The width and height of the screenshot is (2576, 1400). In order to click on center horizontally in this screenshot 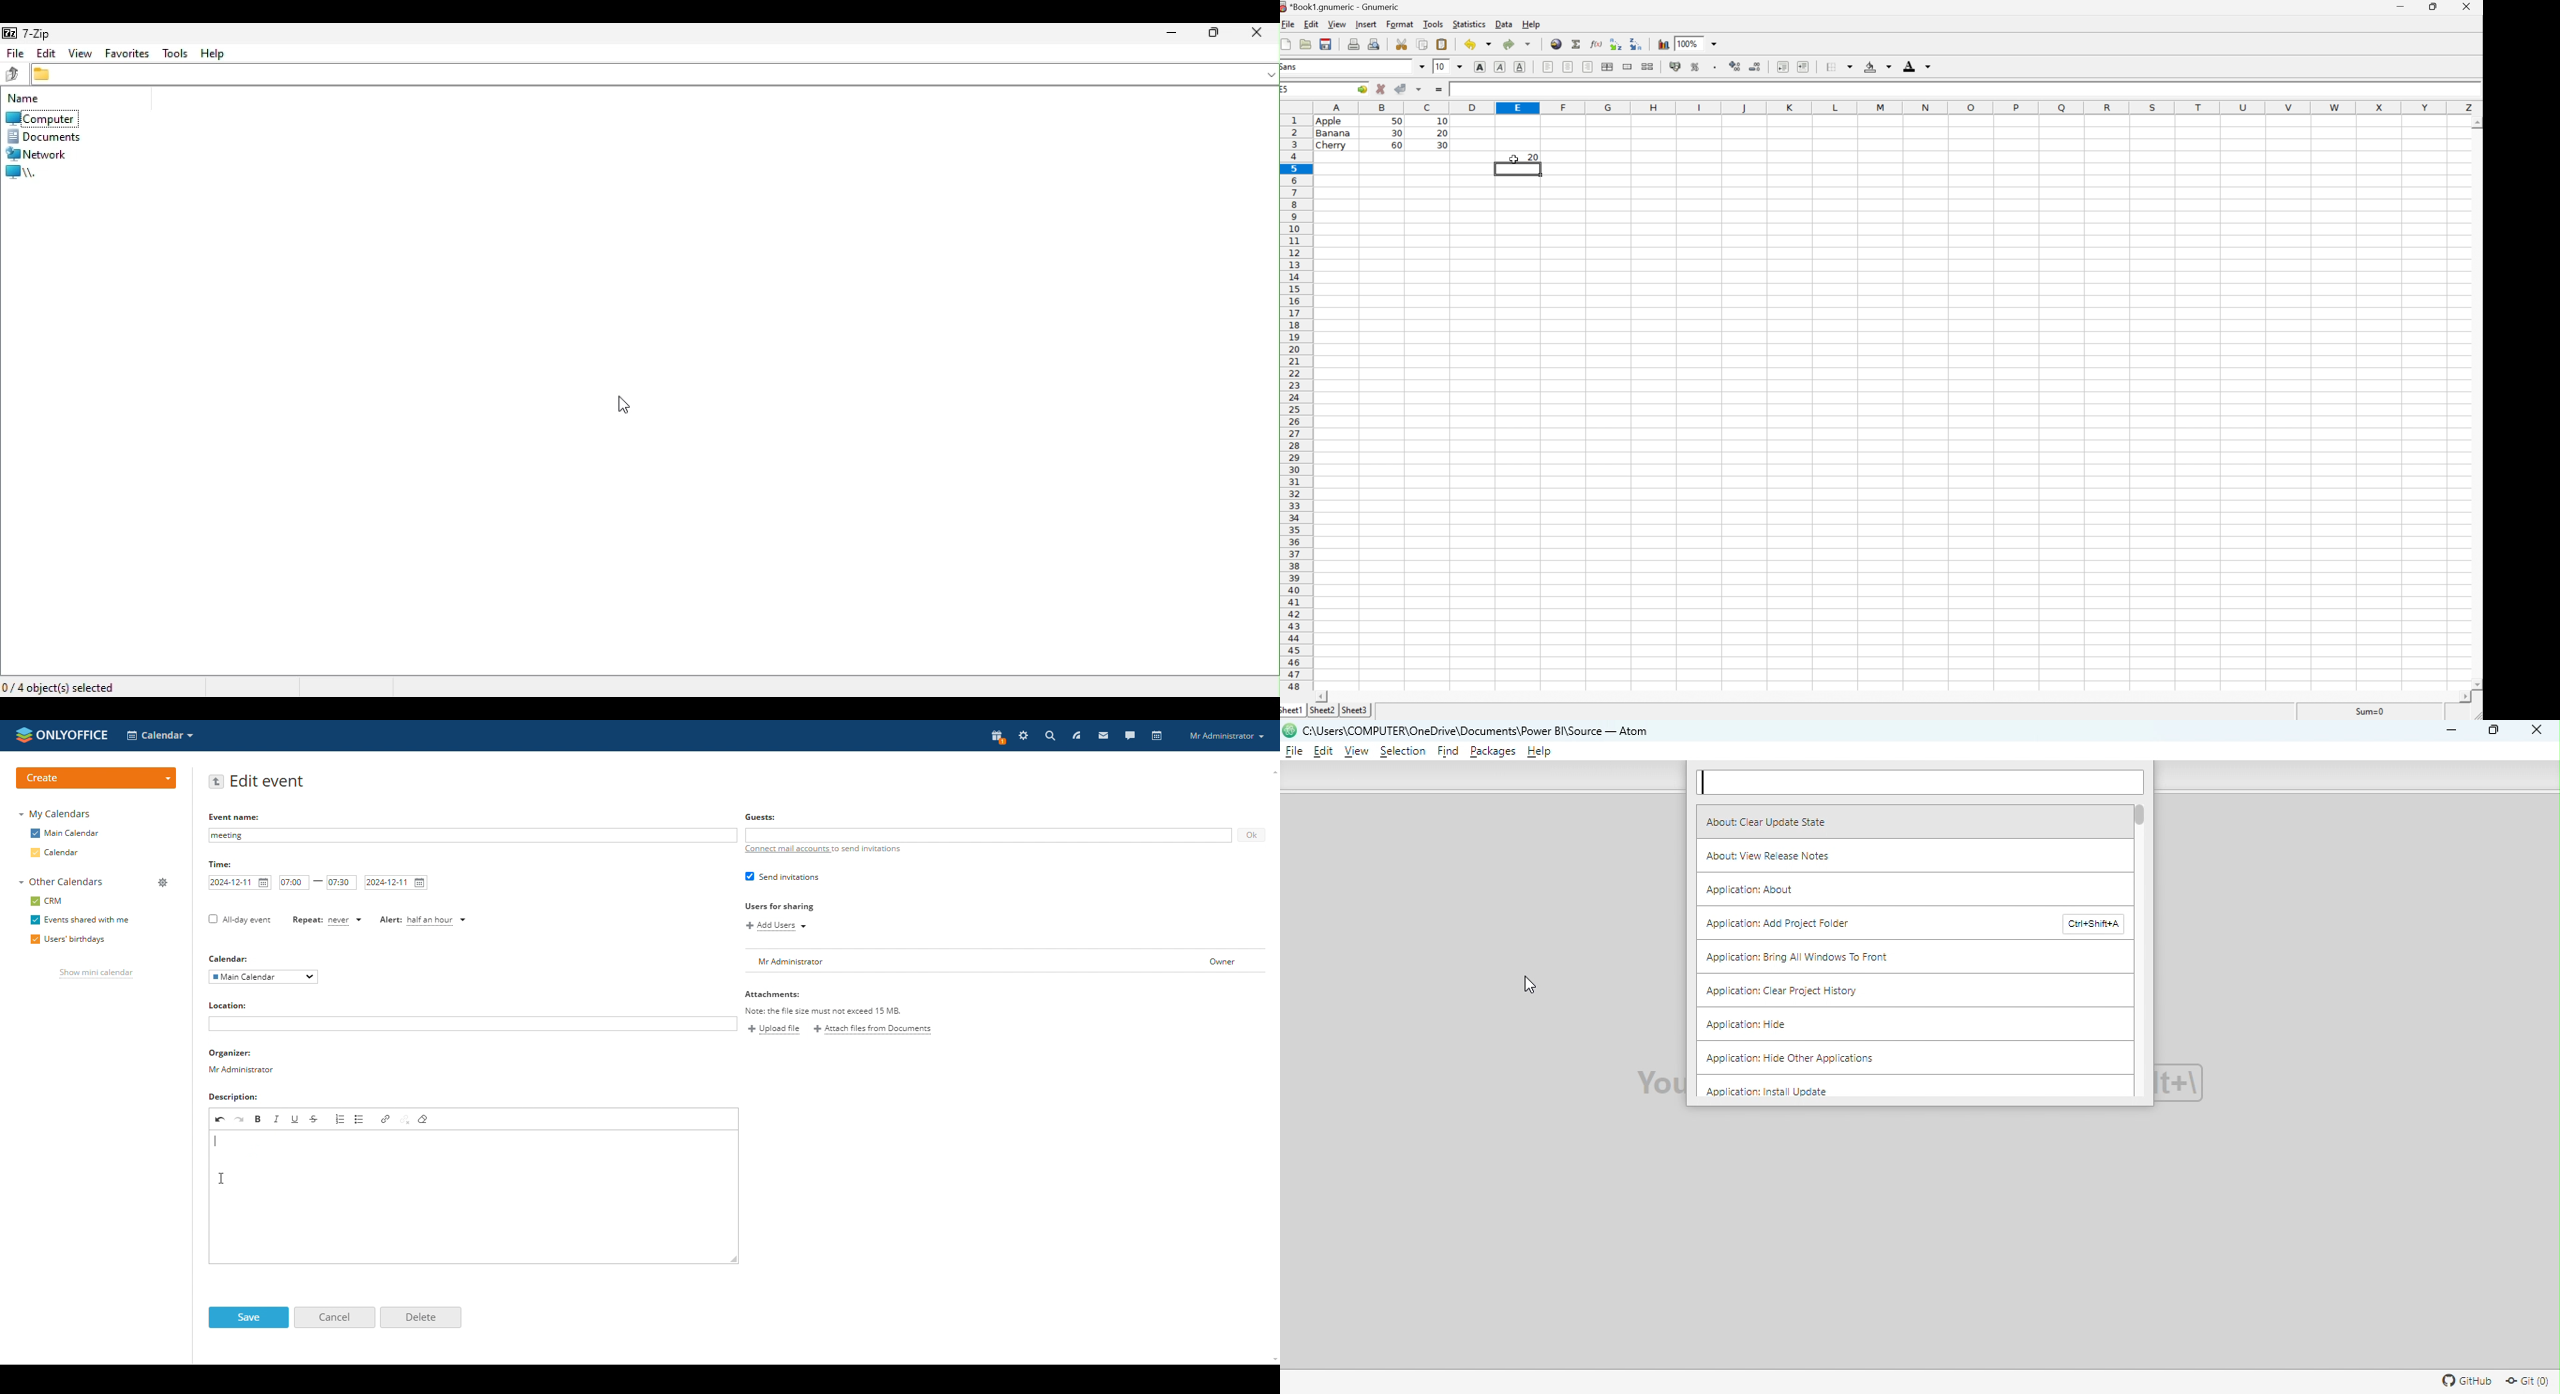, I will do `click(1568, 66)`.